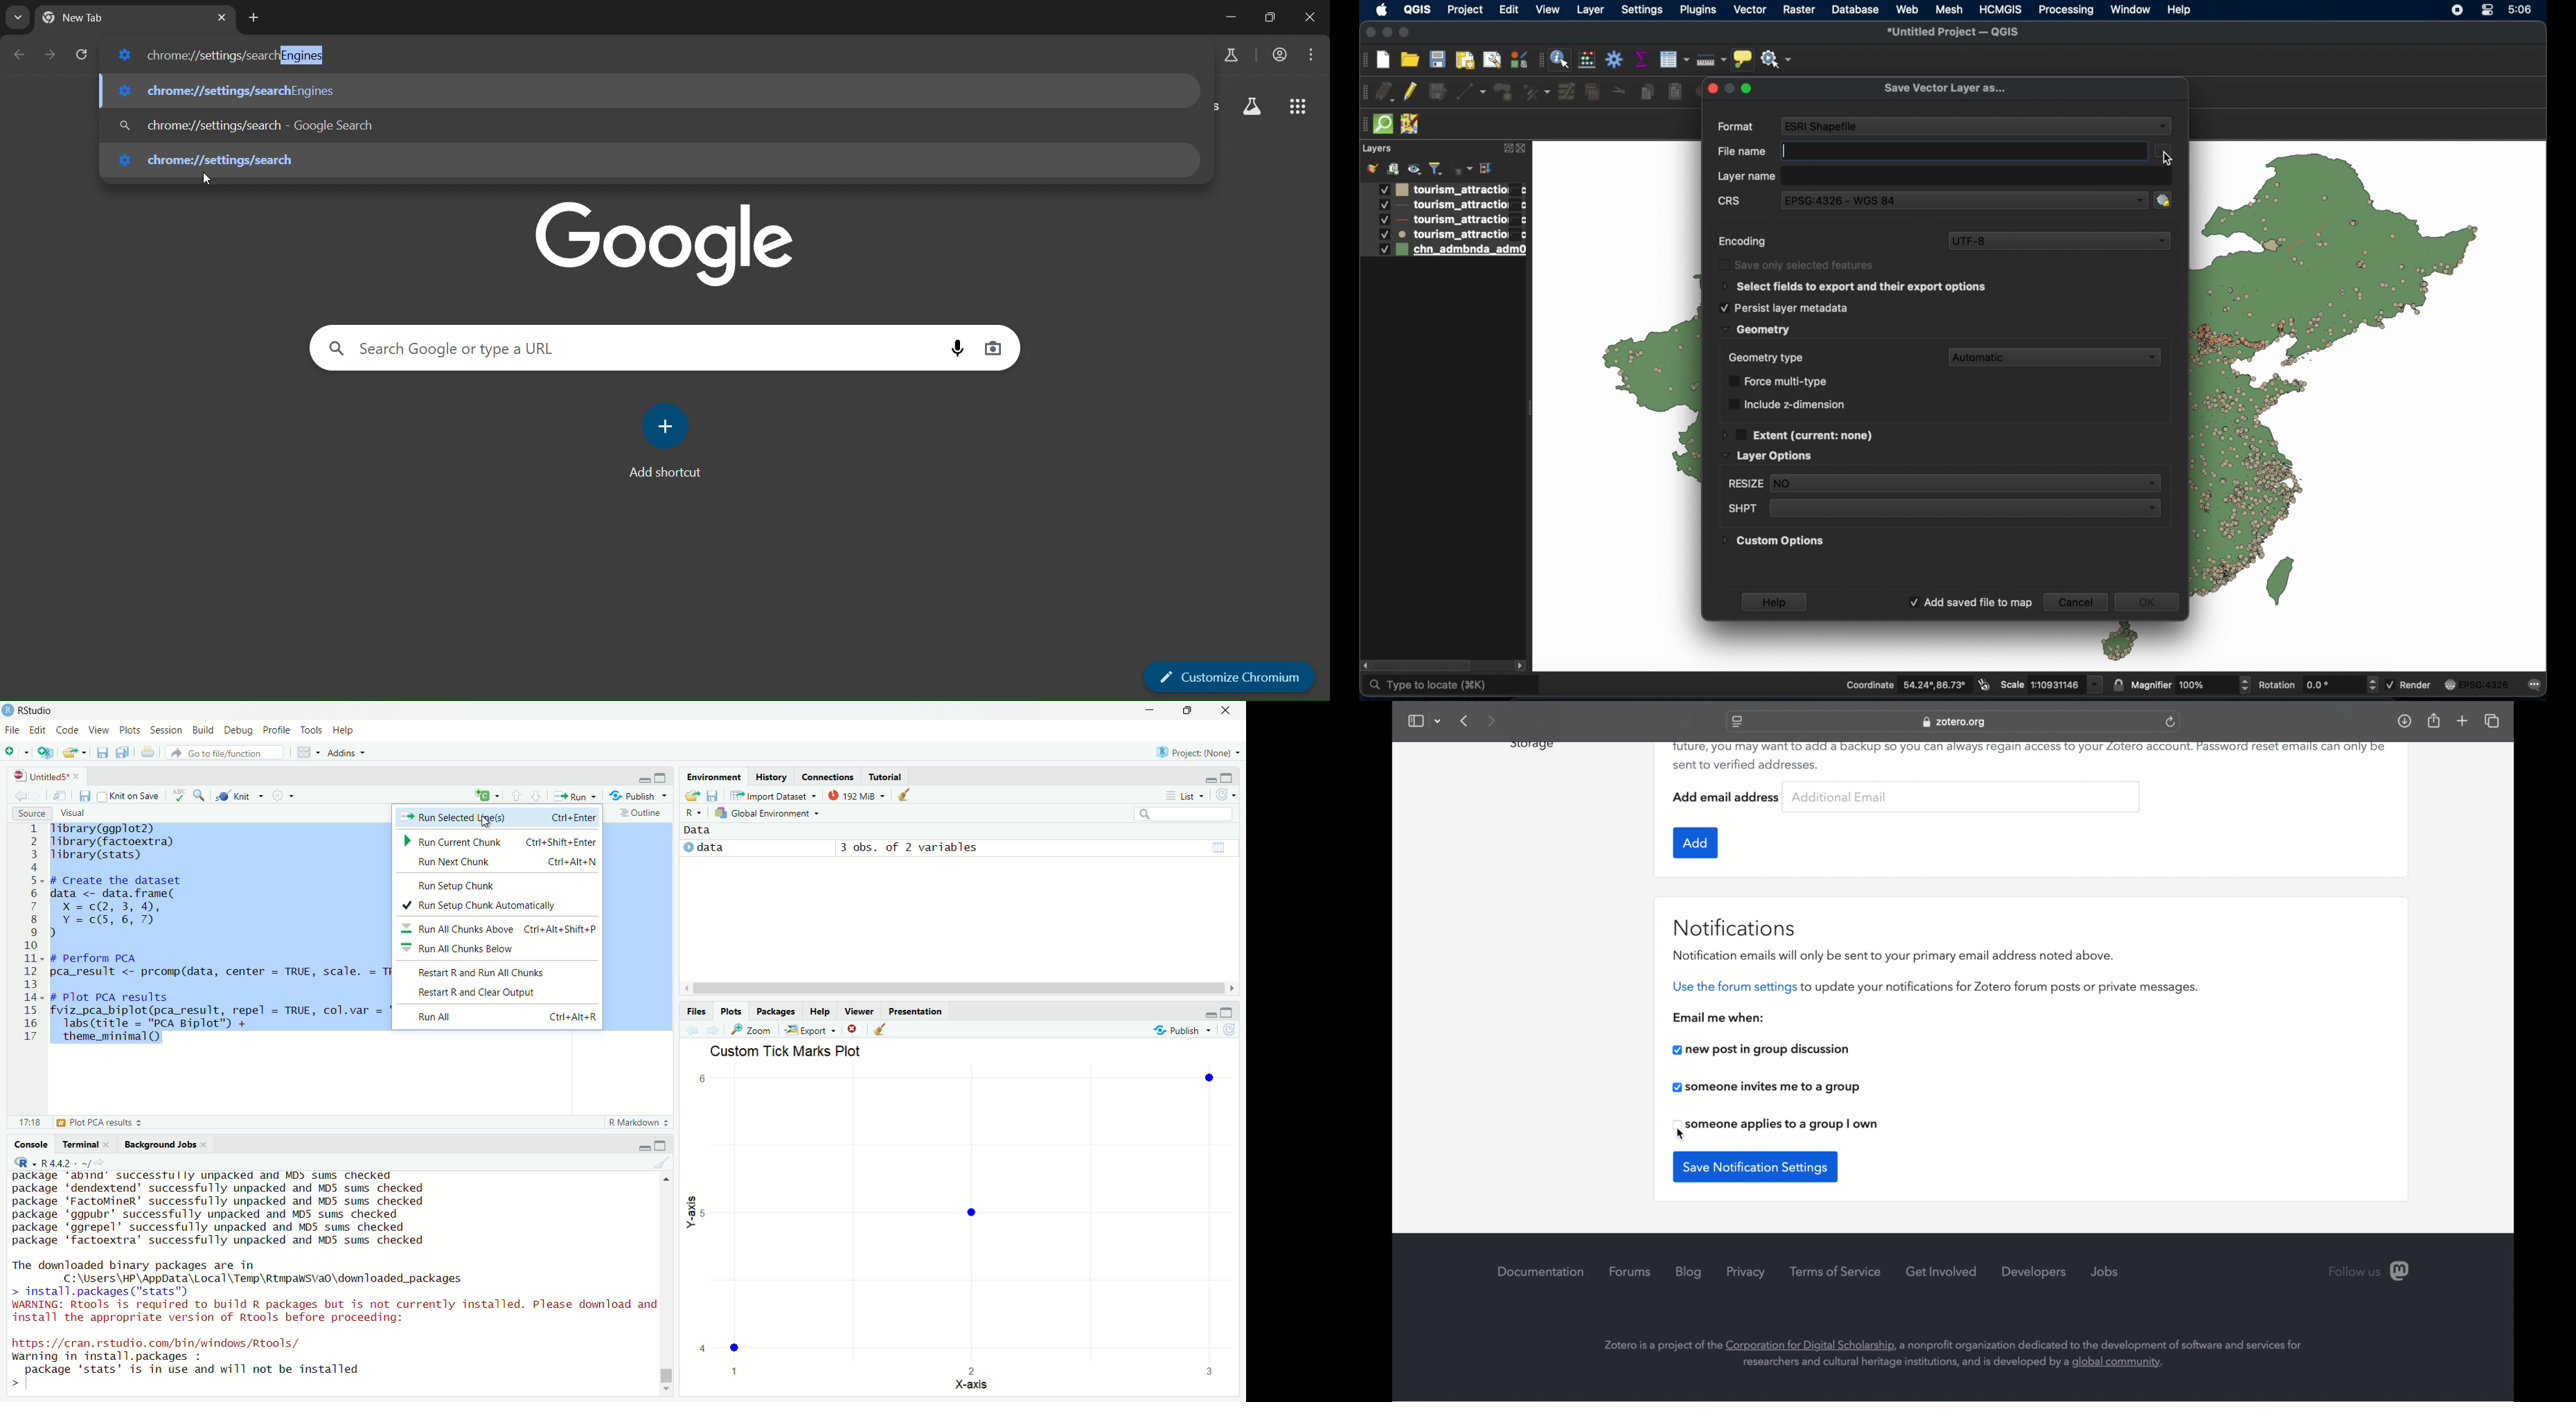 The height and width of the screenshot is (1428, 2576). I want to click on run next chunk, so click(499, 861).